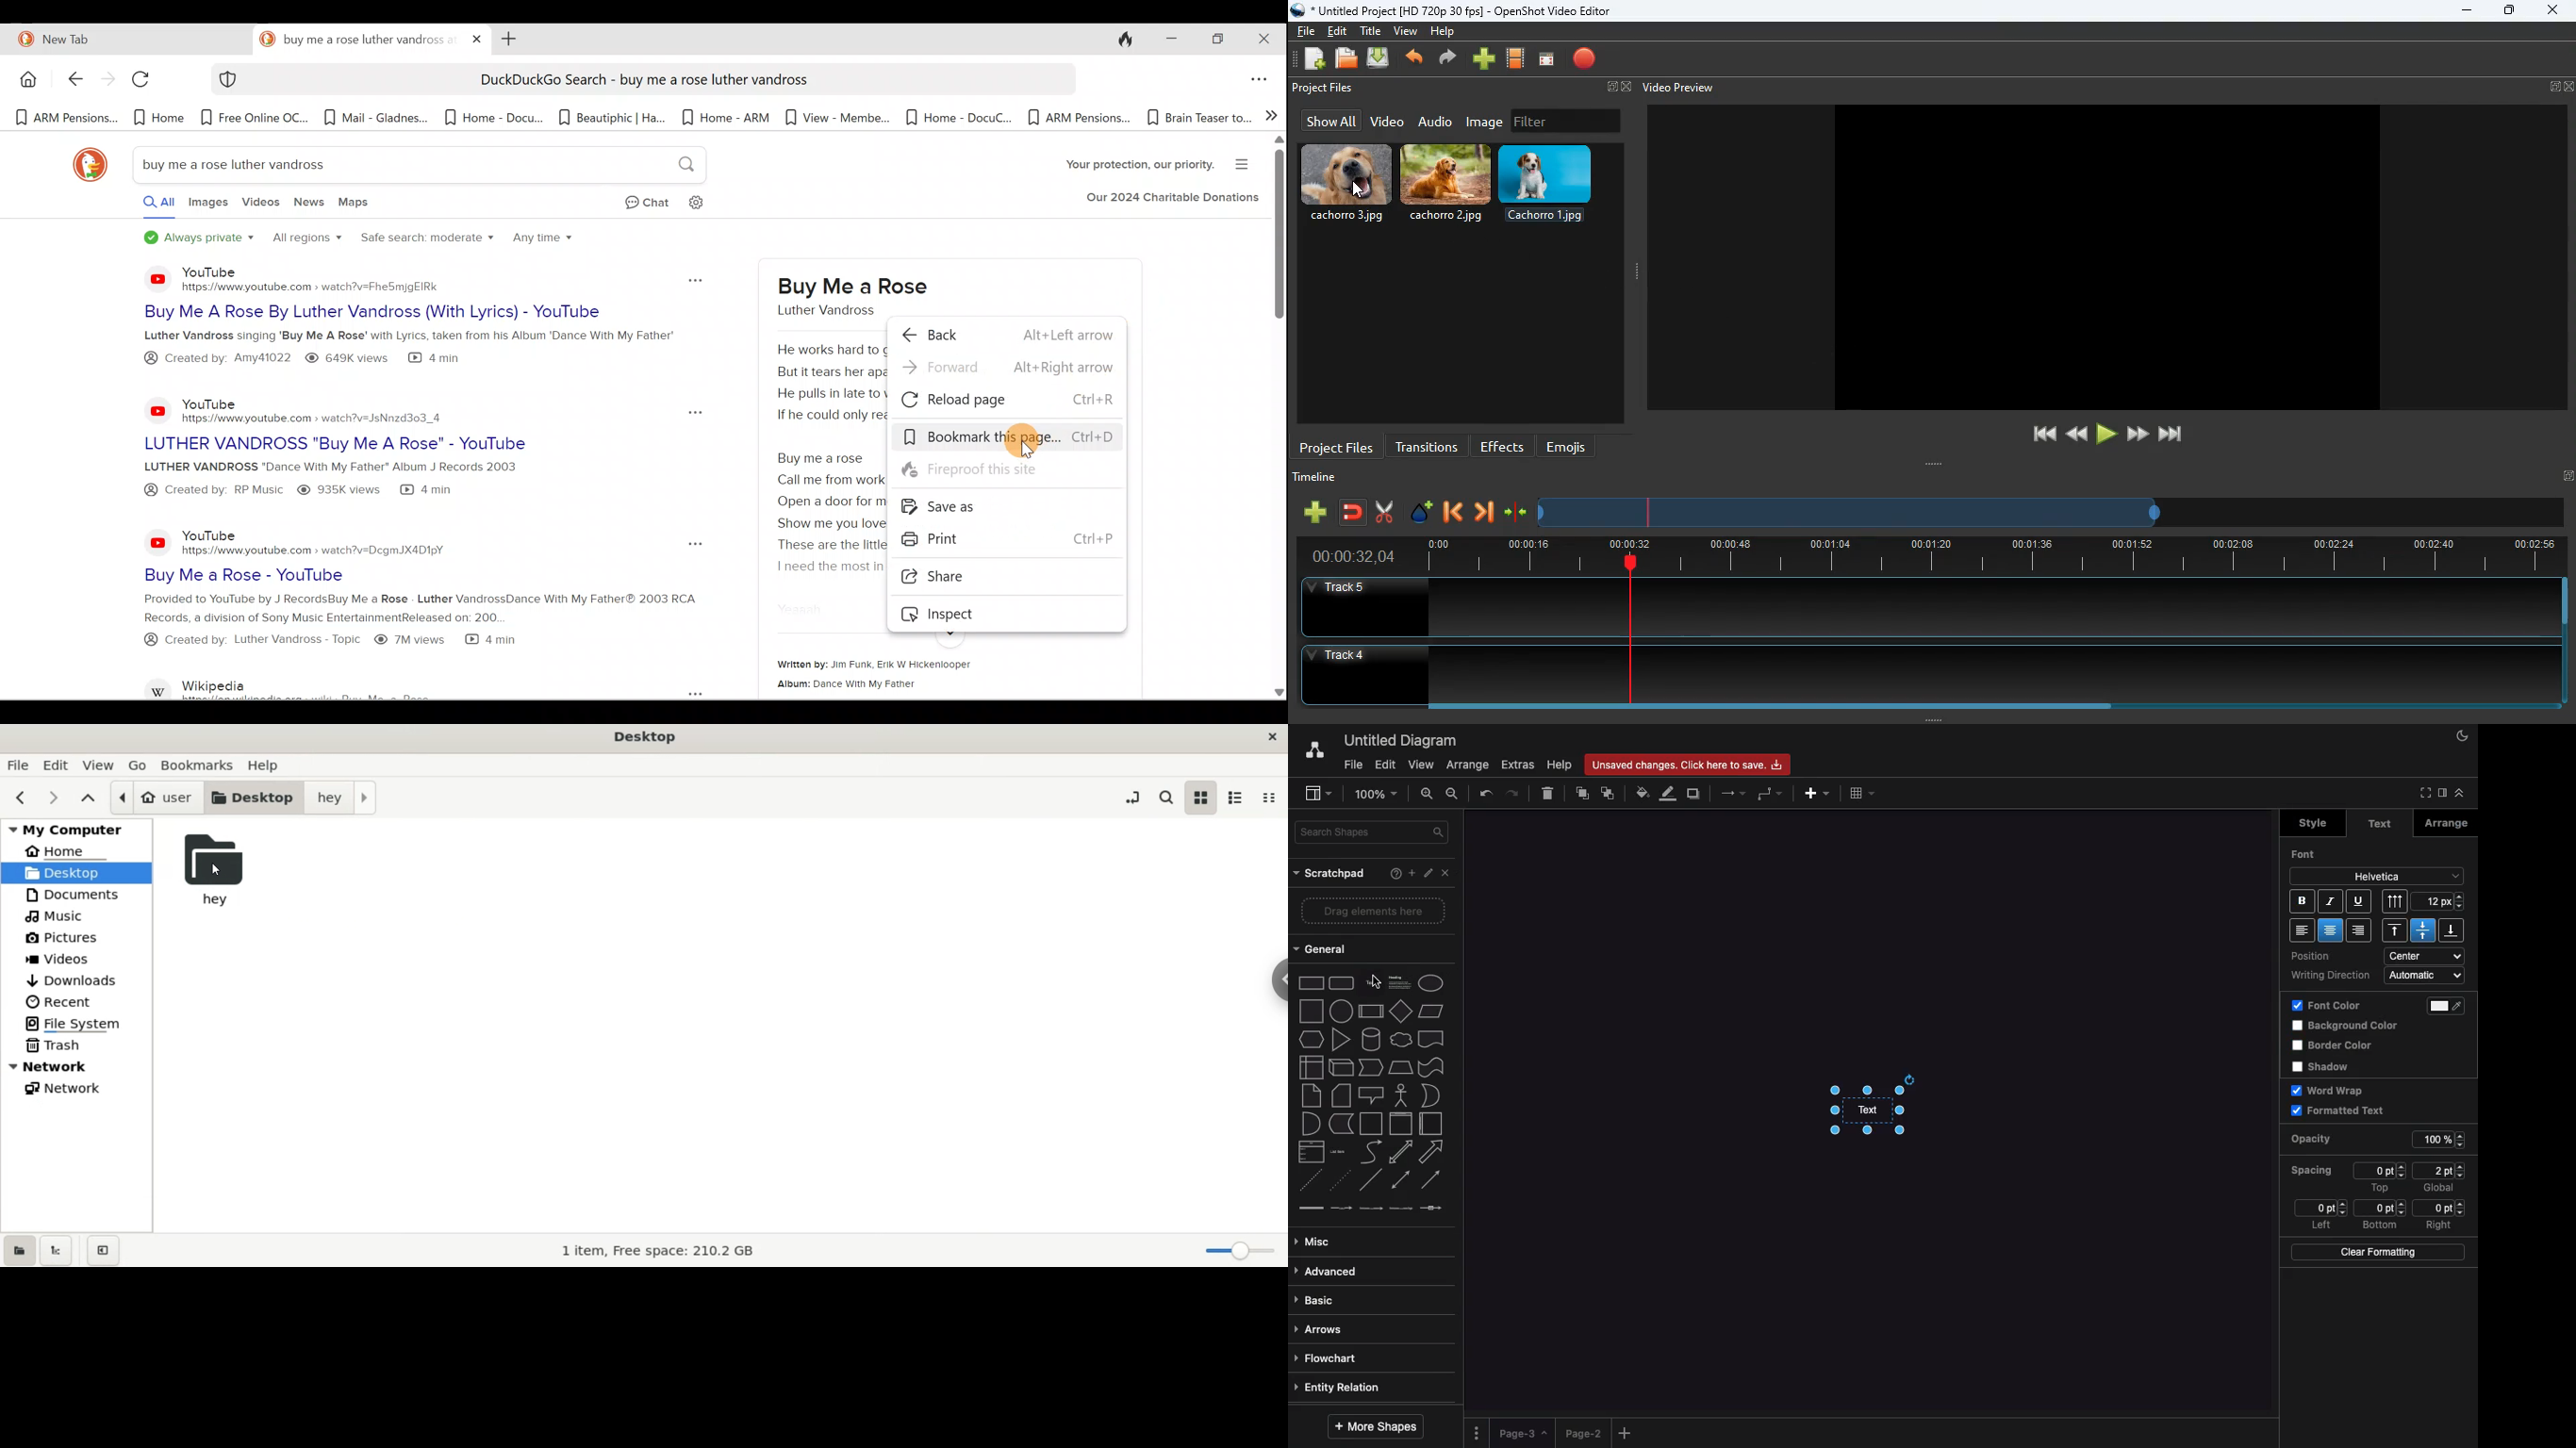 This screenshot has width=2576, height=1456. What do you see at coordinates (2461, 736) in the screenshot?
I see `Night mode on` at bounding box center [2461, 736].